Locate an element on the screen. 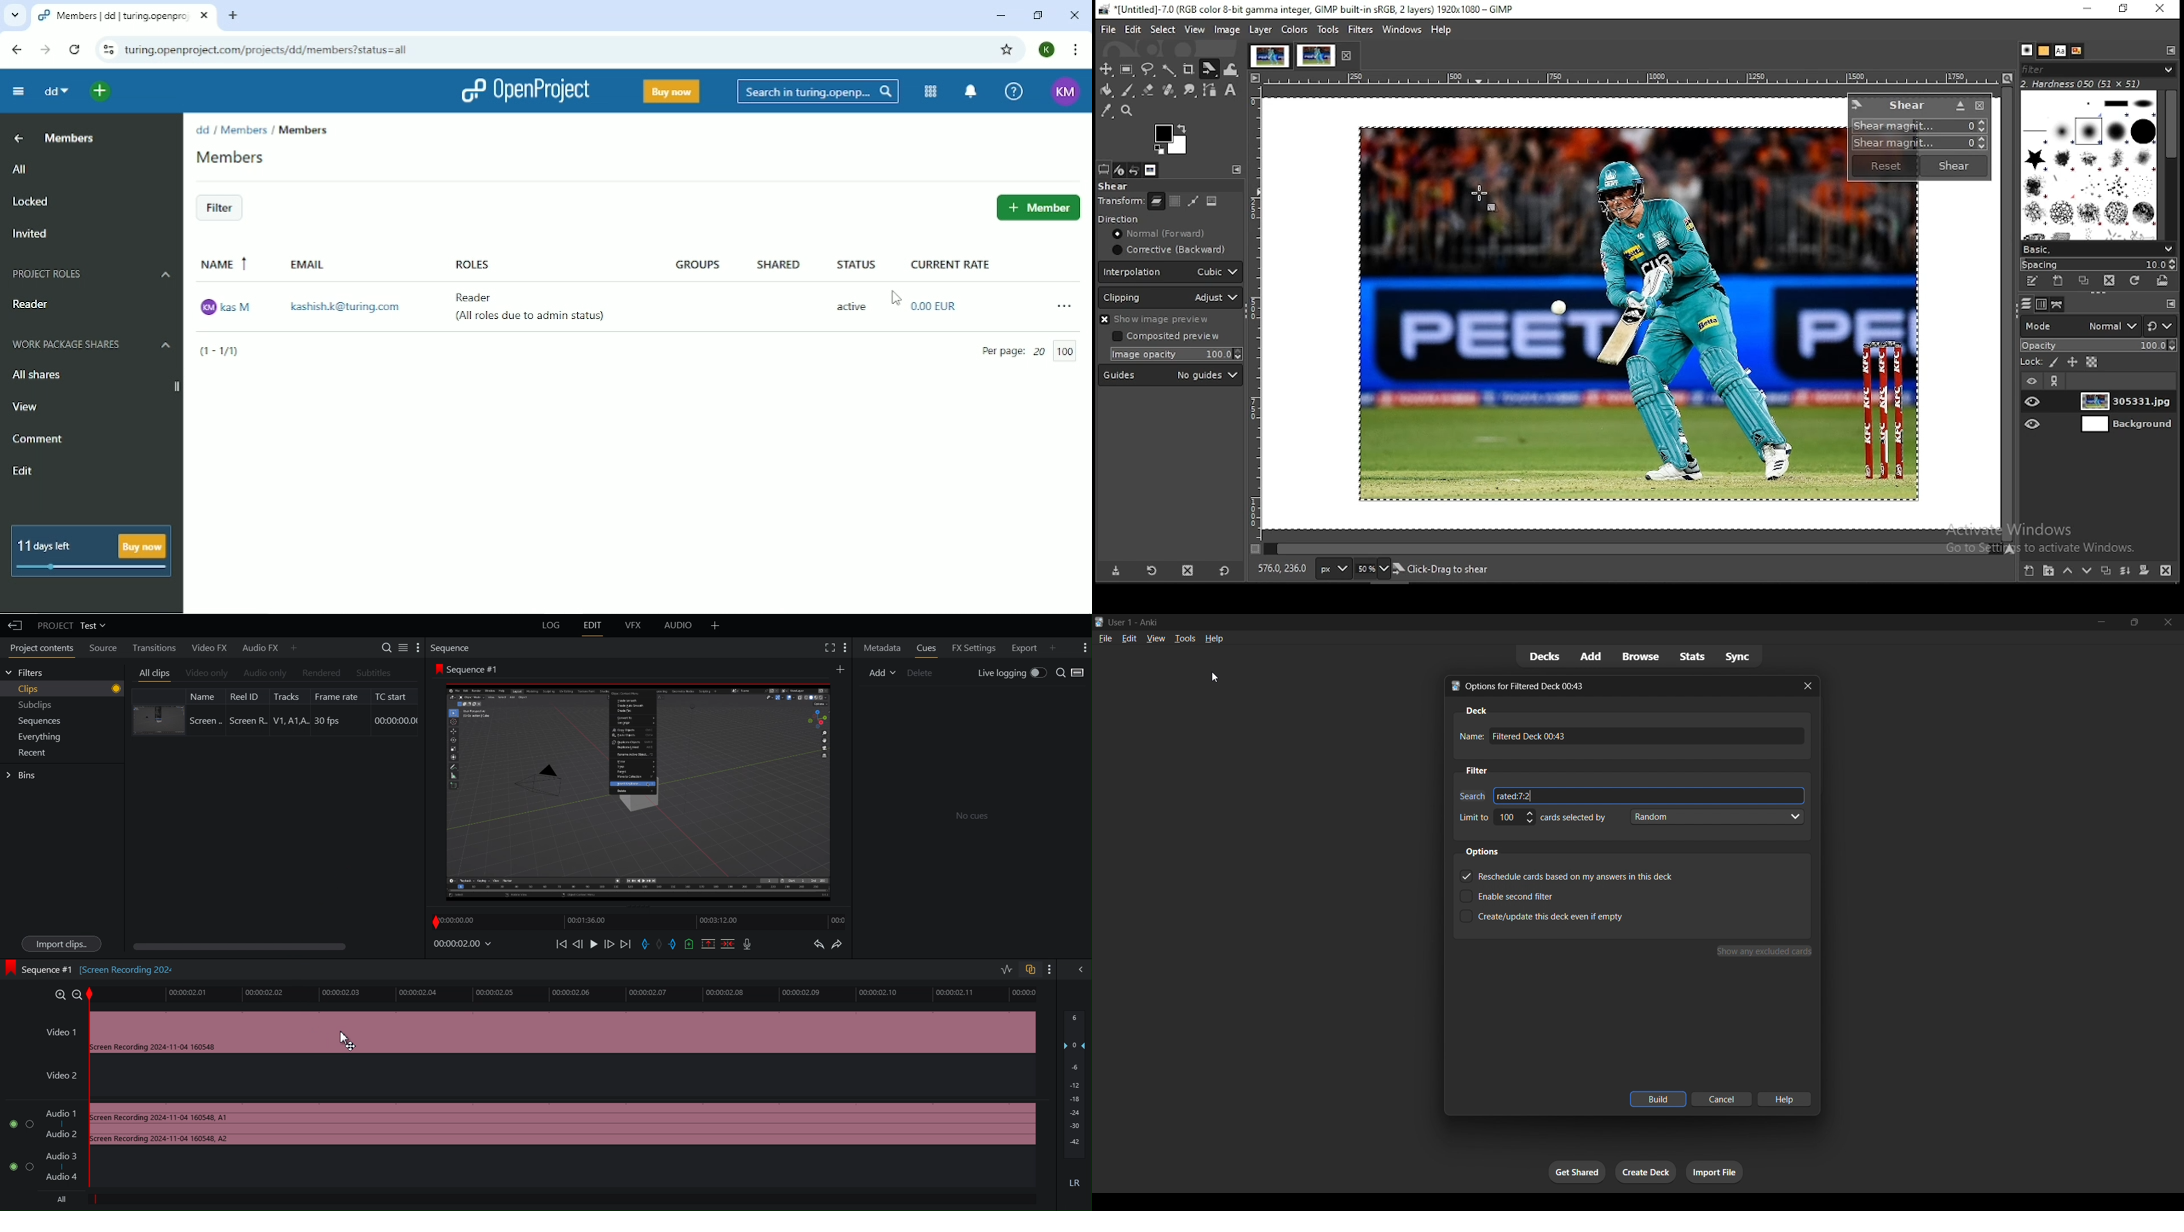 This screenshot has height=1232, width=2184. edit is located at coordinates (1129, 637).